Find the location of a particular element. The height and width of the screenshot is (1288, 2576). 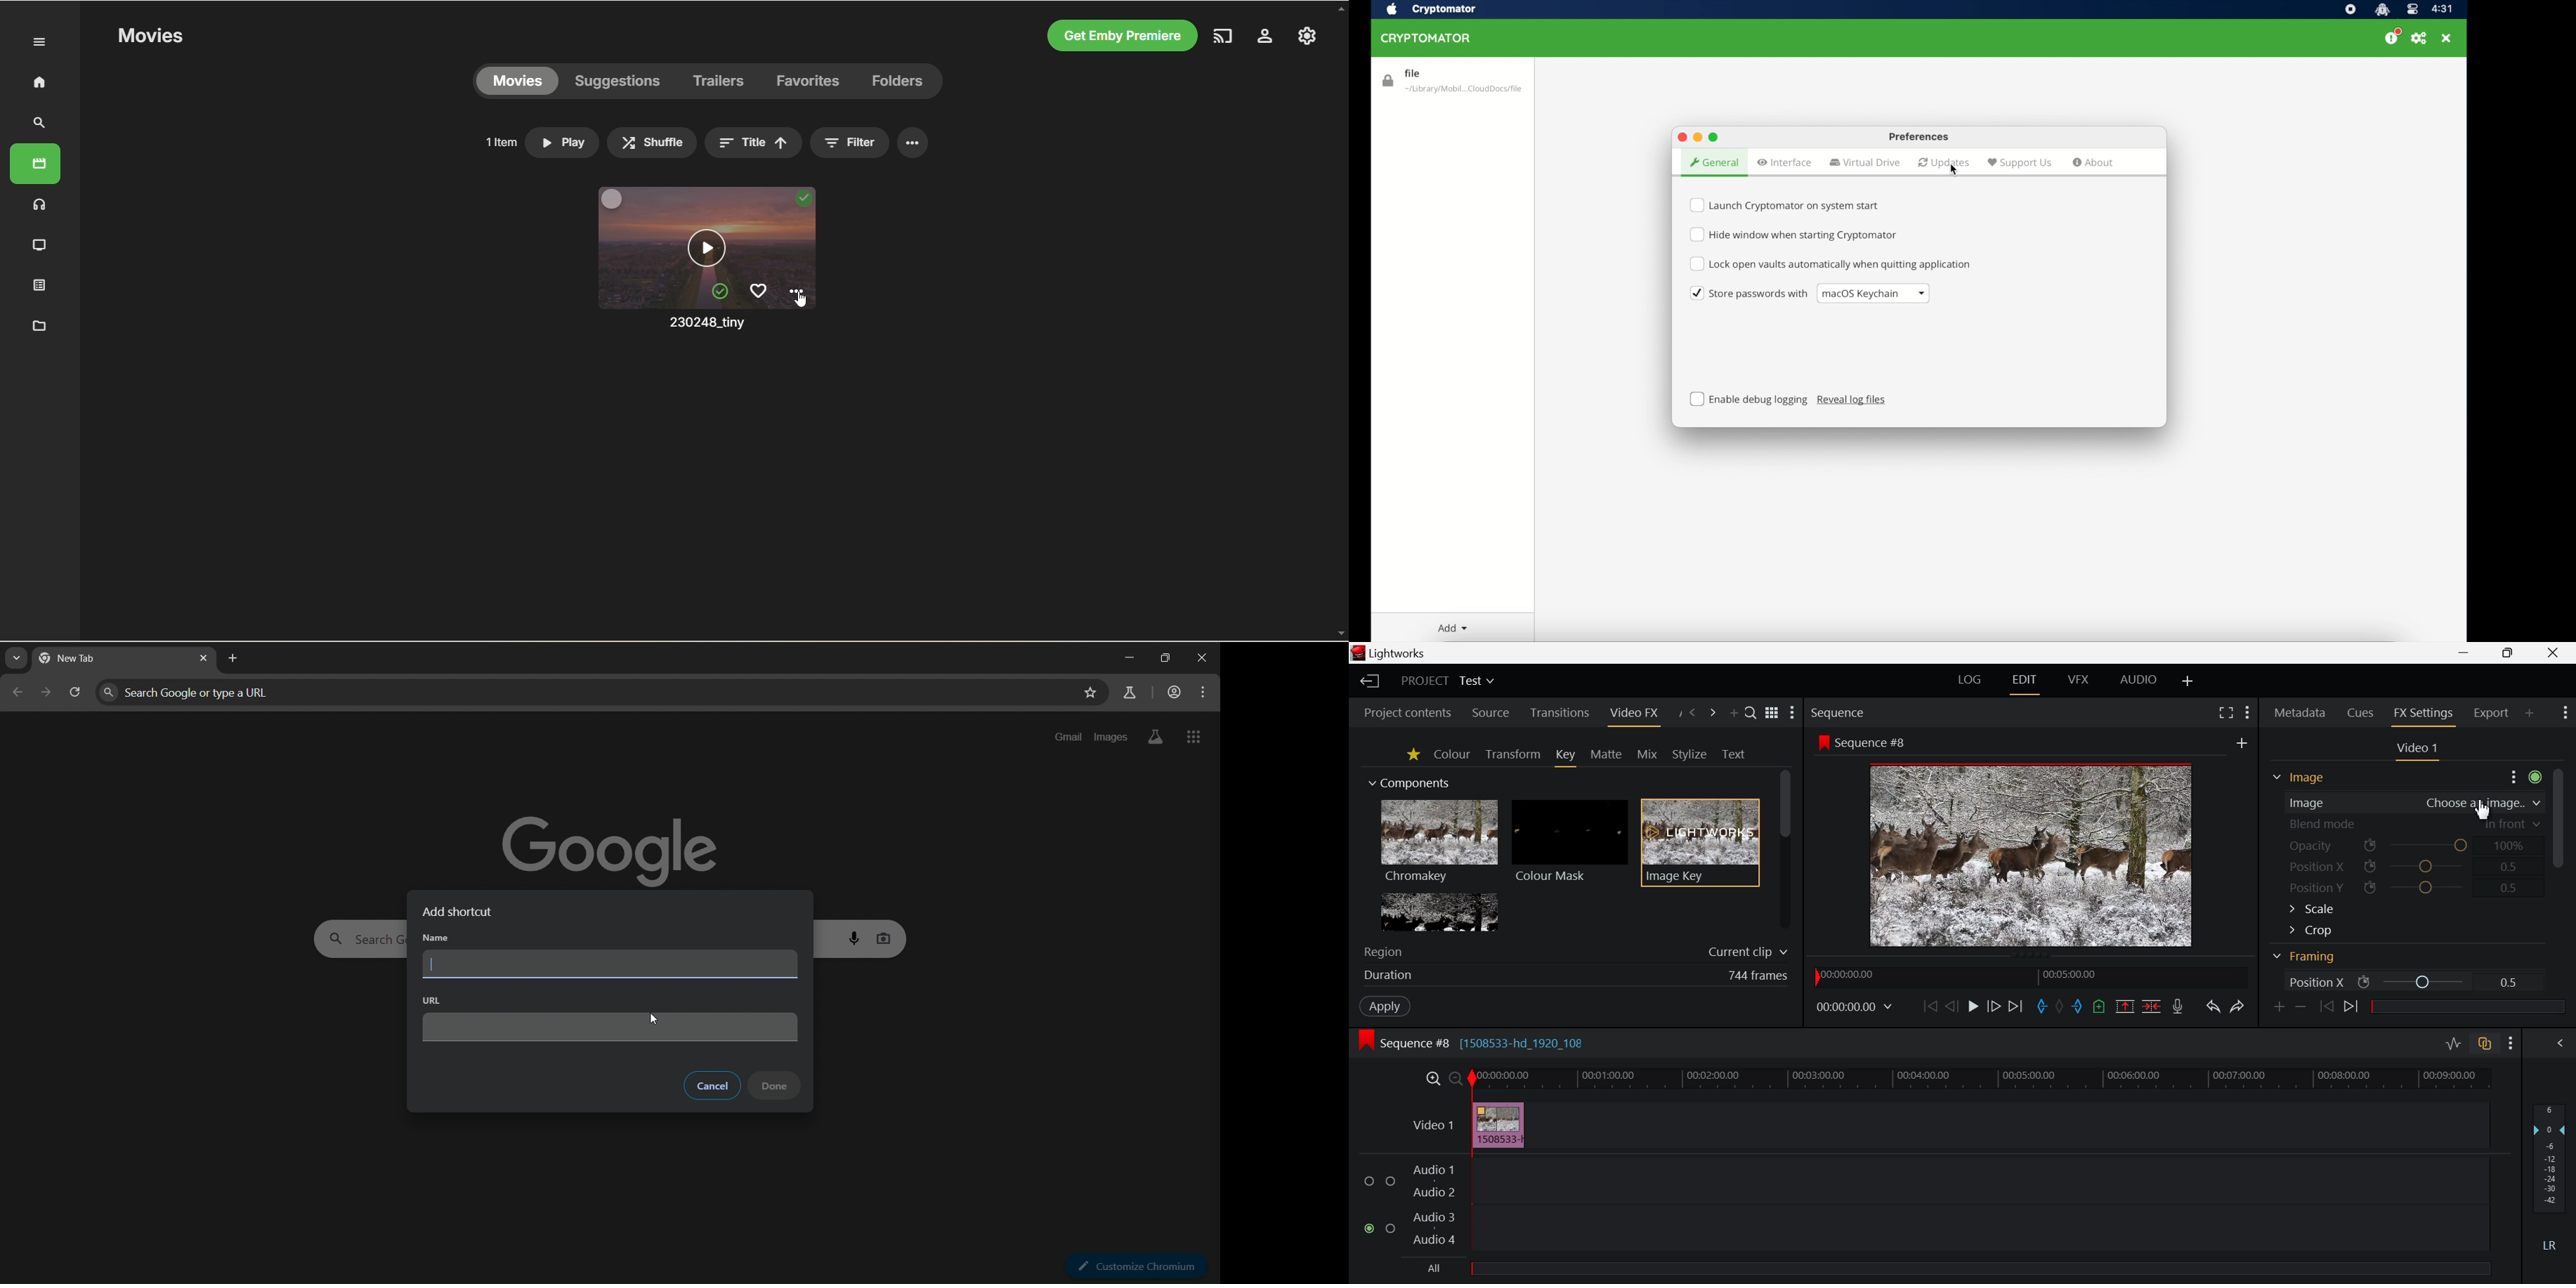

All is located at coordinates (1437, 1267).